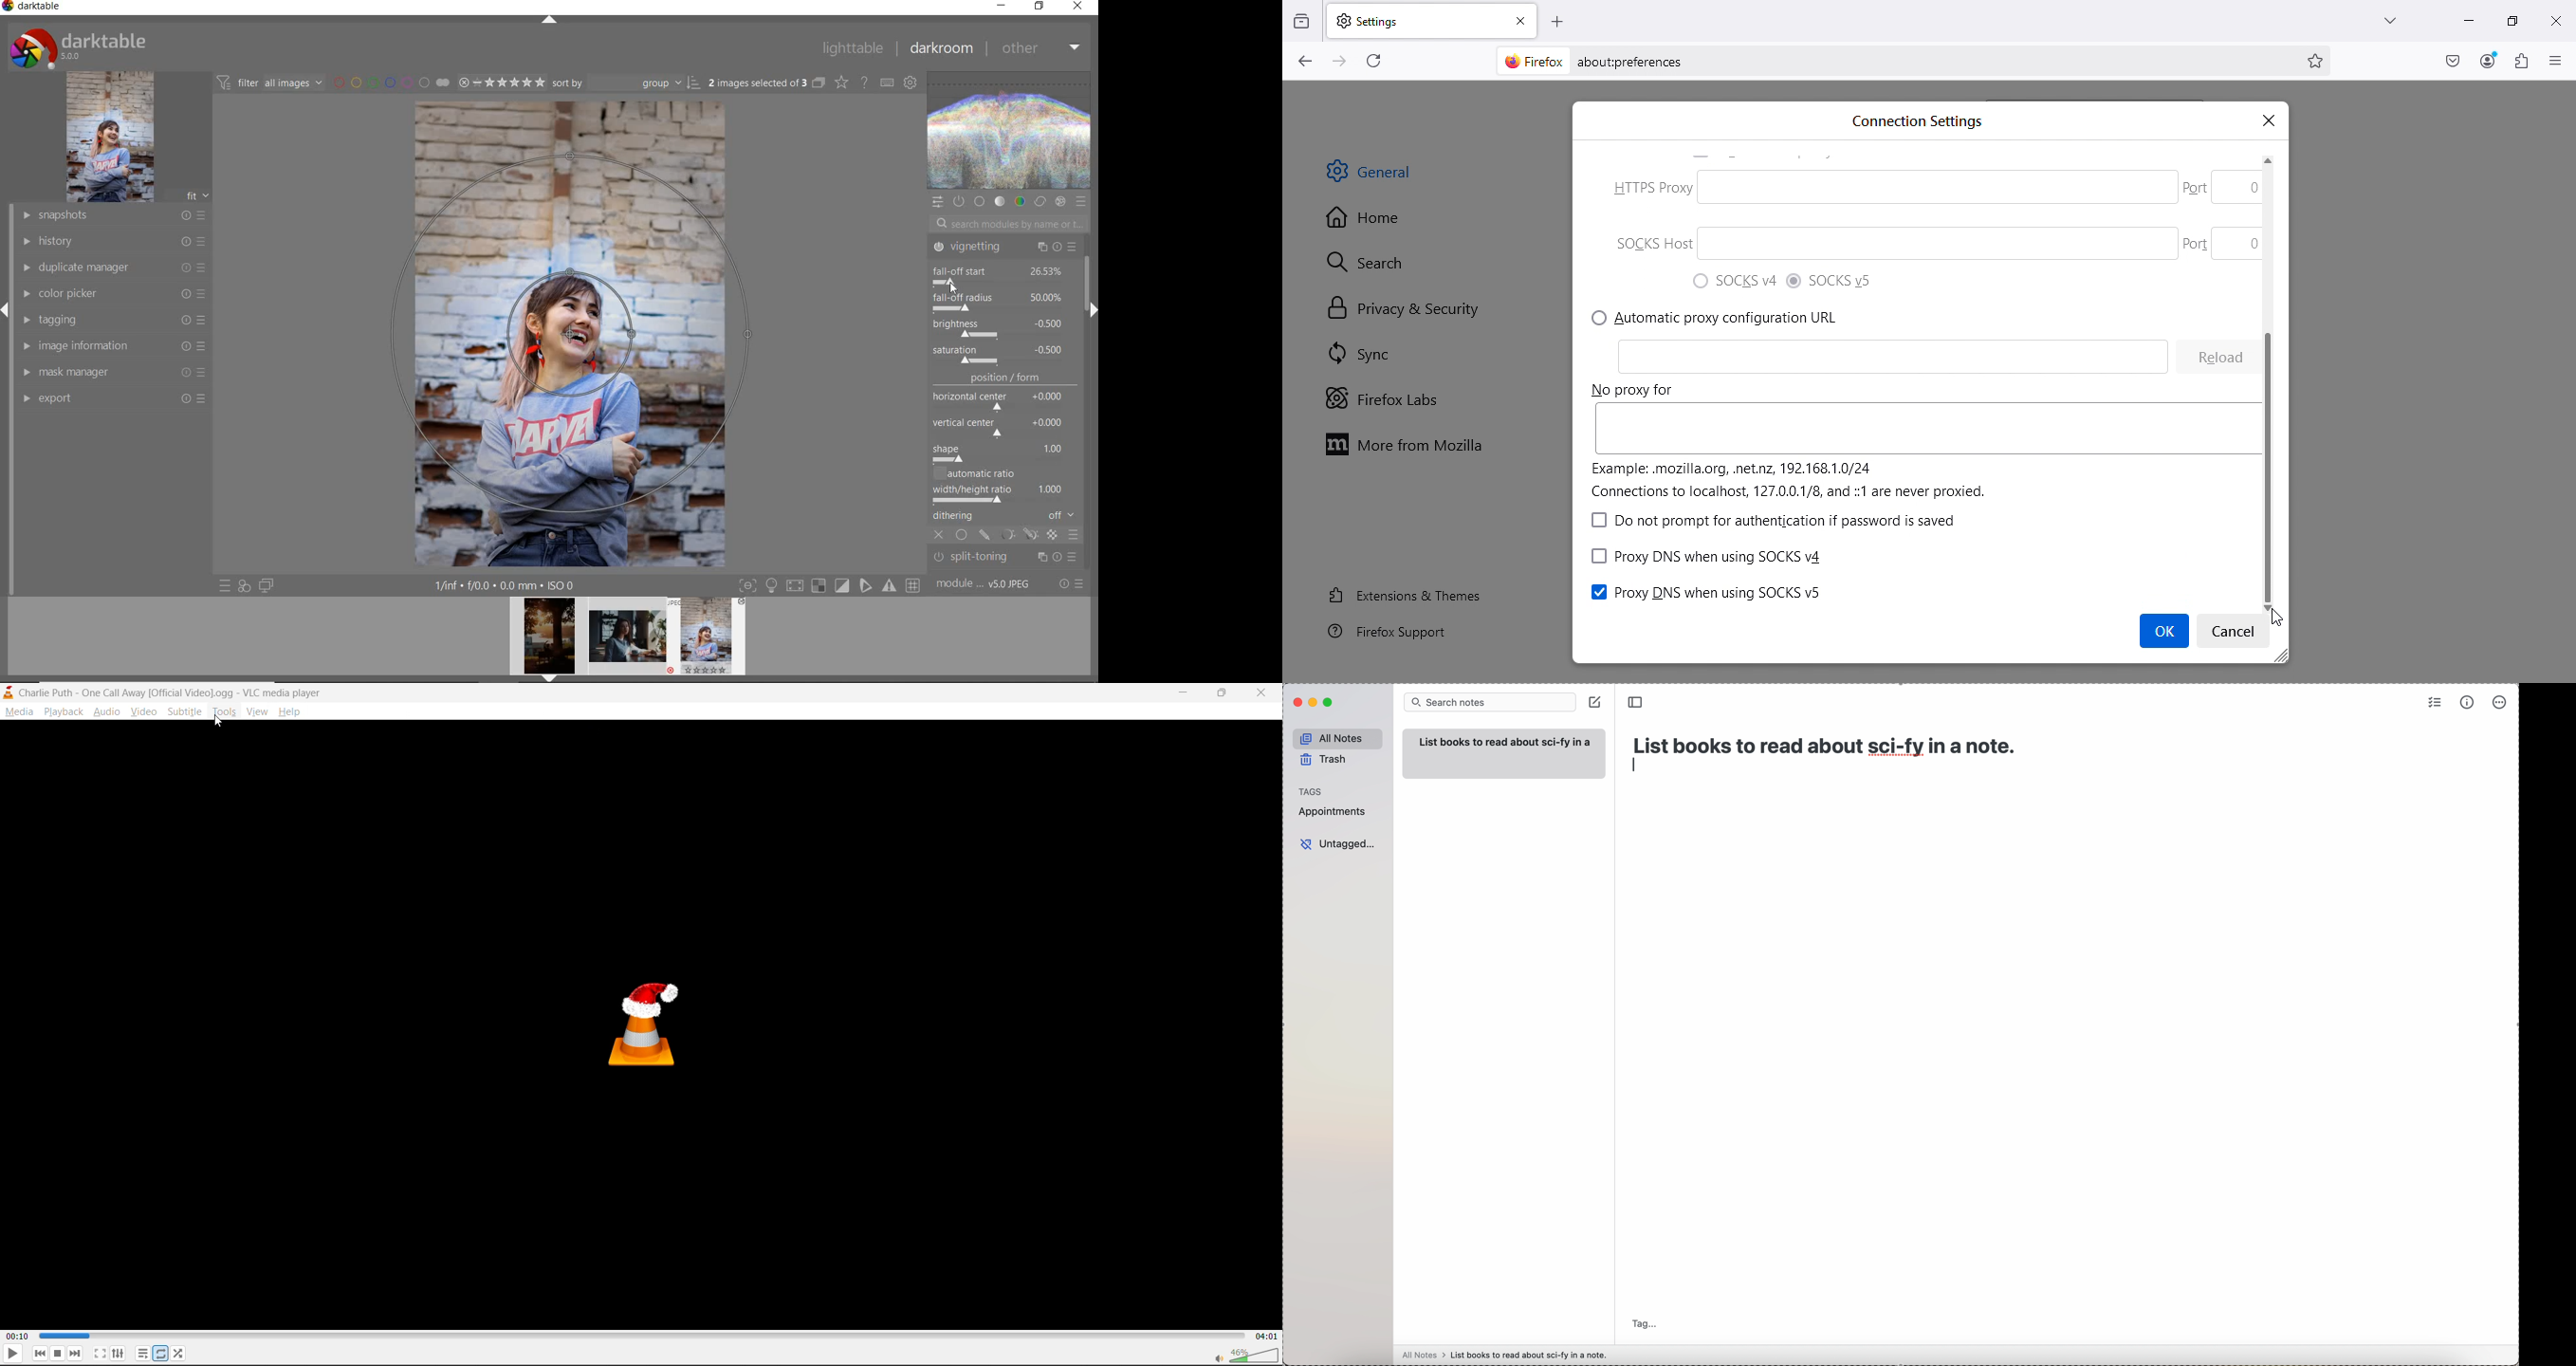  Describe the element at coordinates (1006, 226) in the screenshot. I see `search modules` at that location.